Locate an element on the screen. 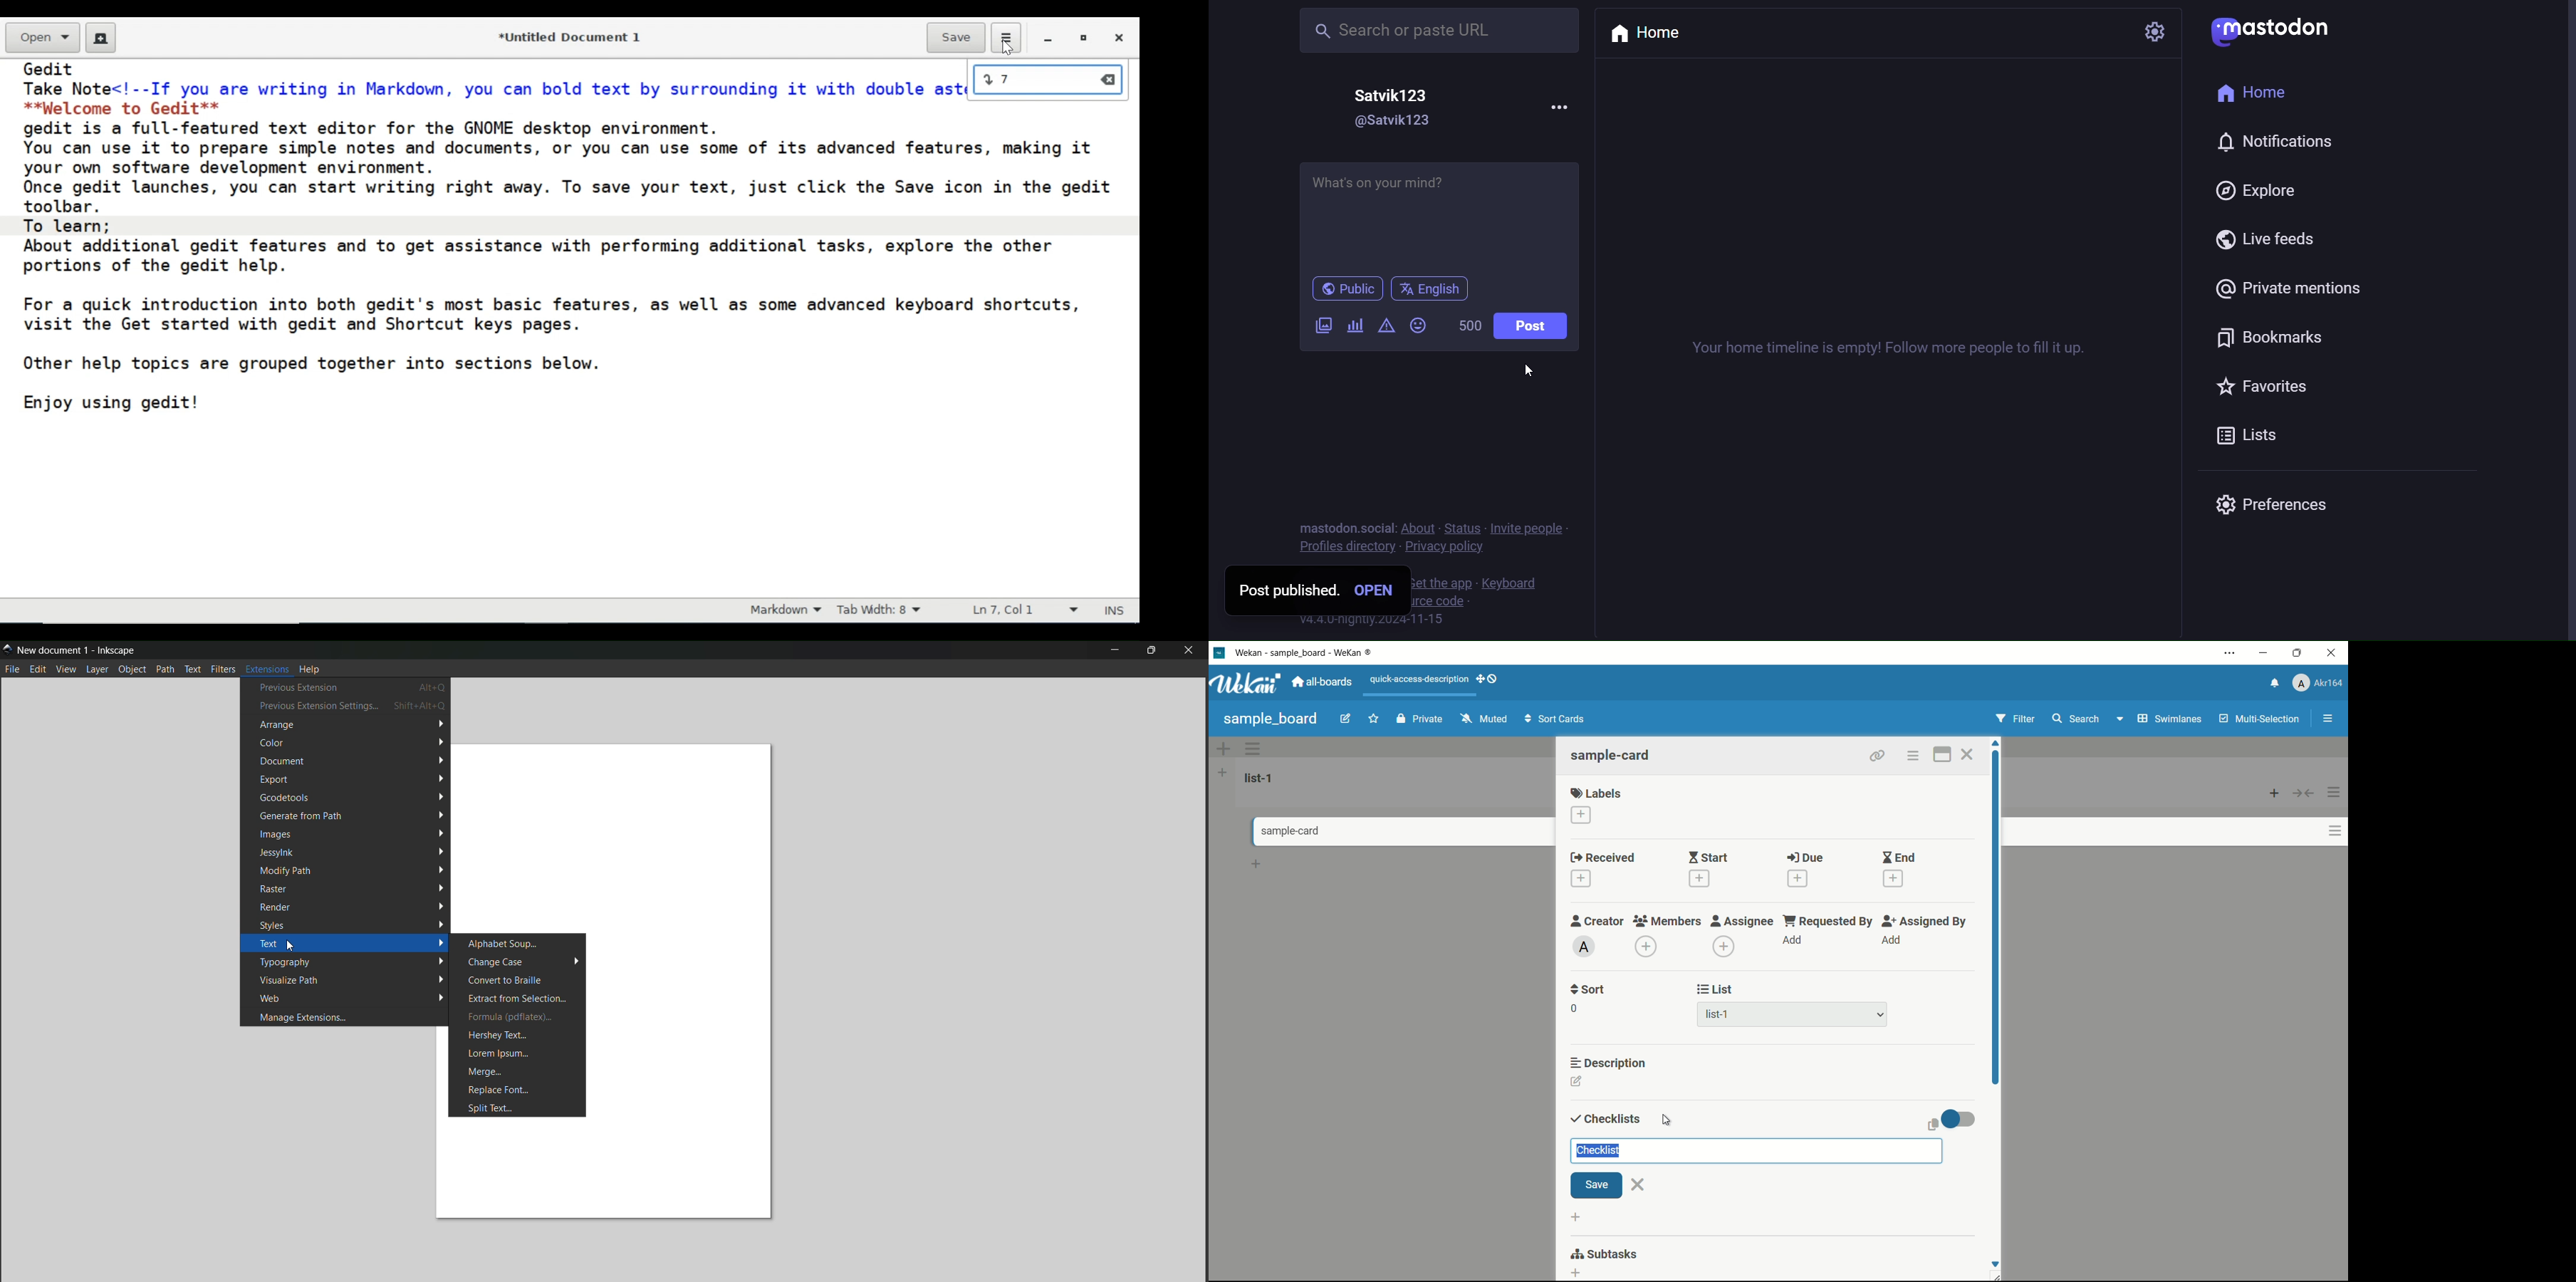 The height and width of the screenshot is (1288, 2576). previous extension setting is located at coordinates (346, 706).